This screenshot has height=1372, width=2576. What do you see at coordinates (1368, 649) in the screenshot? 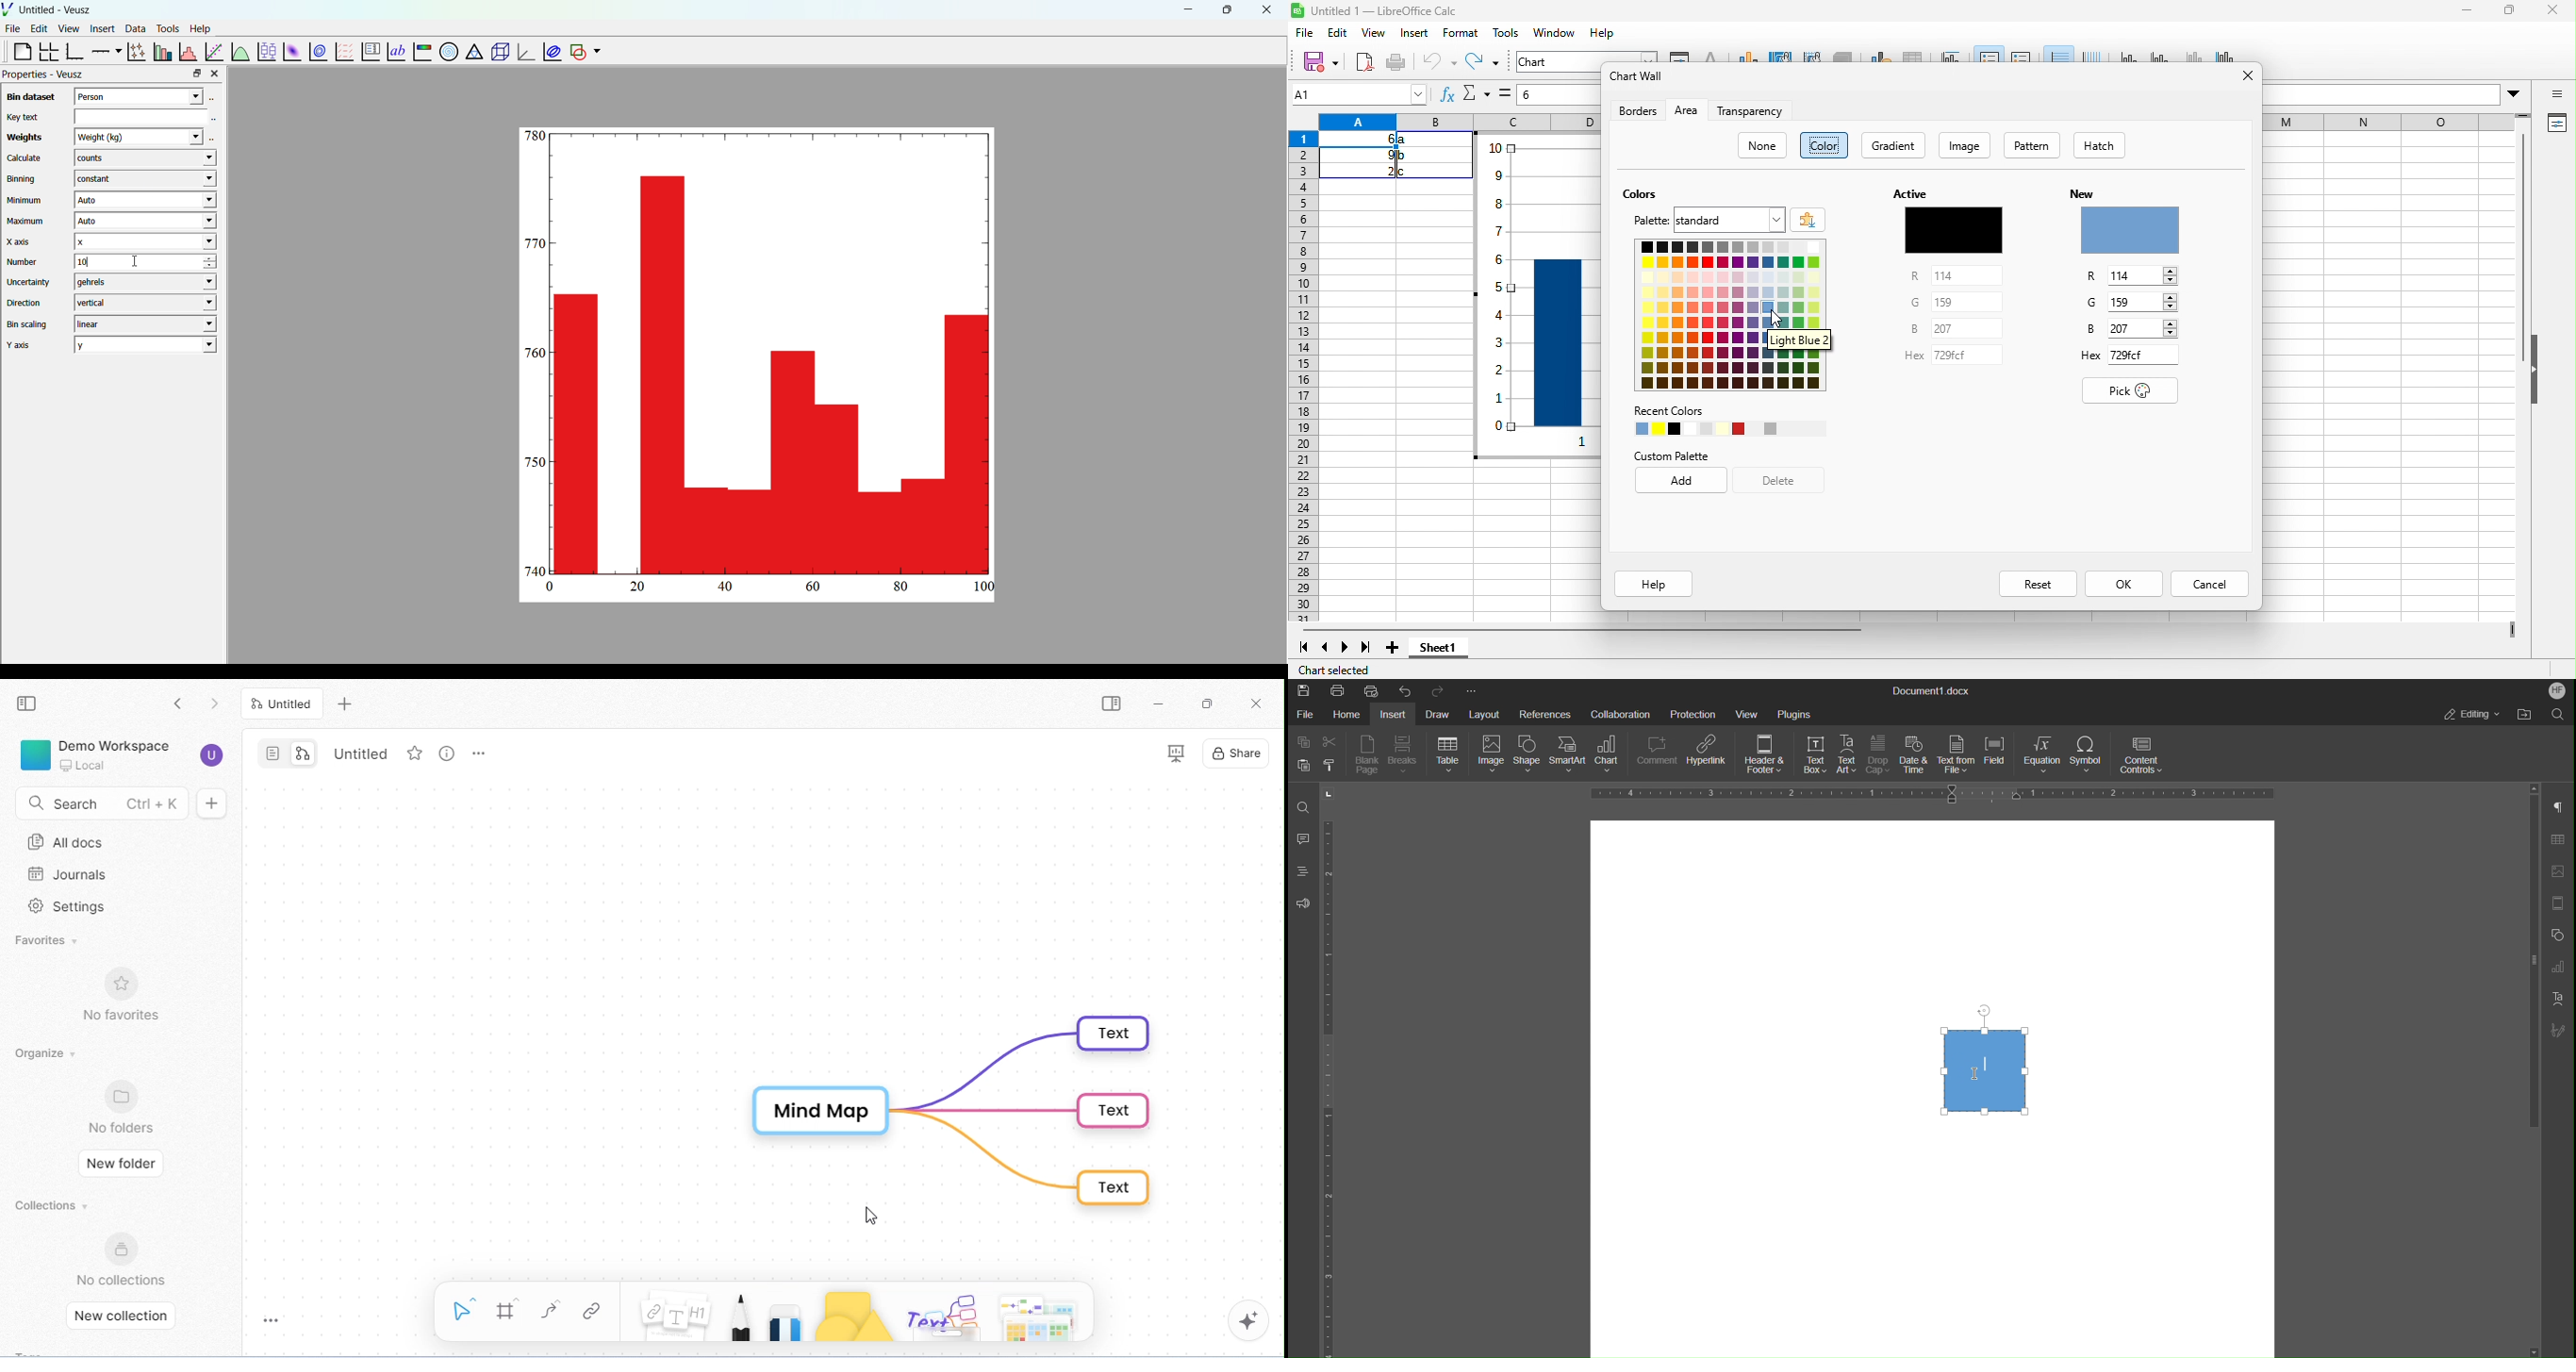
I see `last` at bounding box center [1368, 649].